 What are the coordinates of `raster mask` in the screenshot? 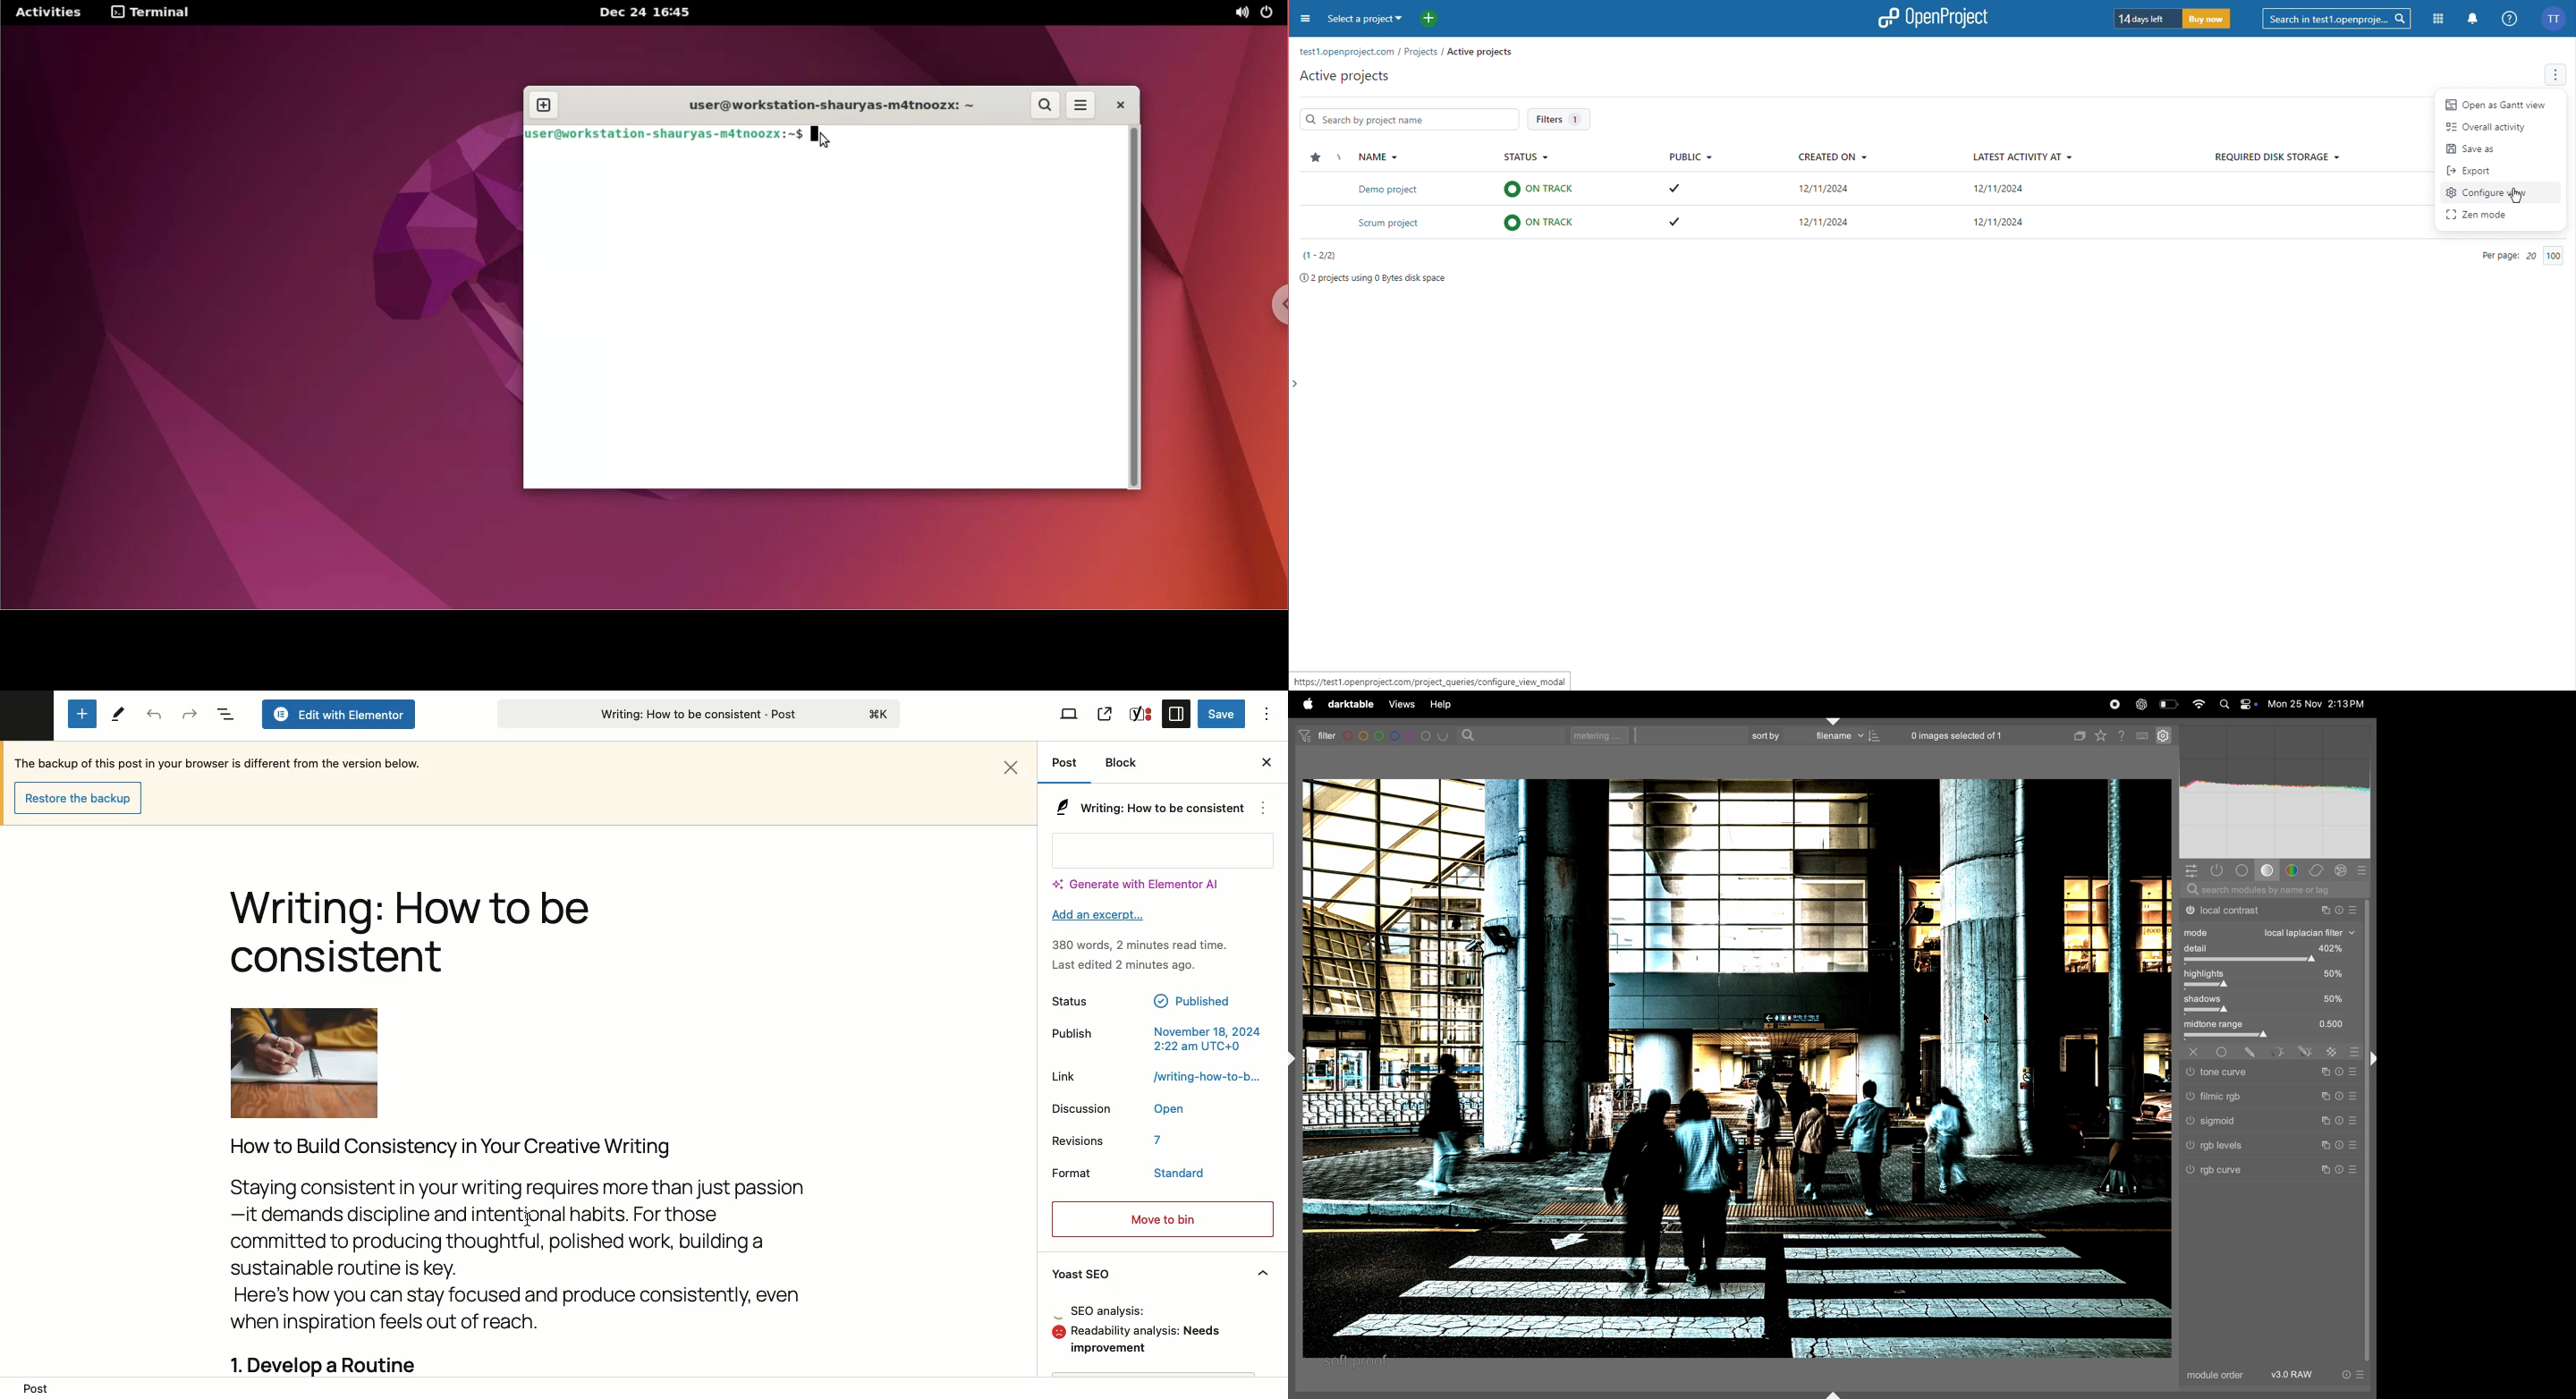 It's located at (2334, 1051).